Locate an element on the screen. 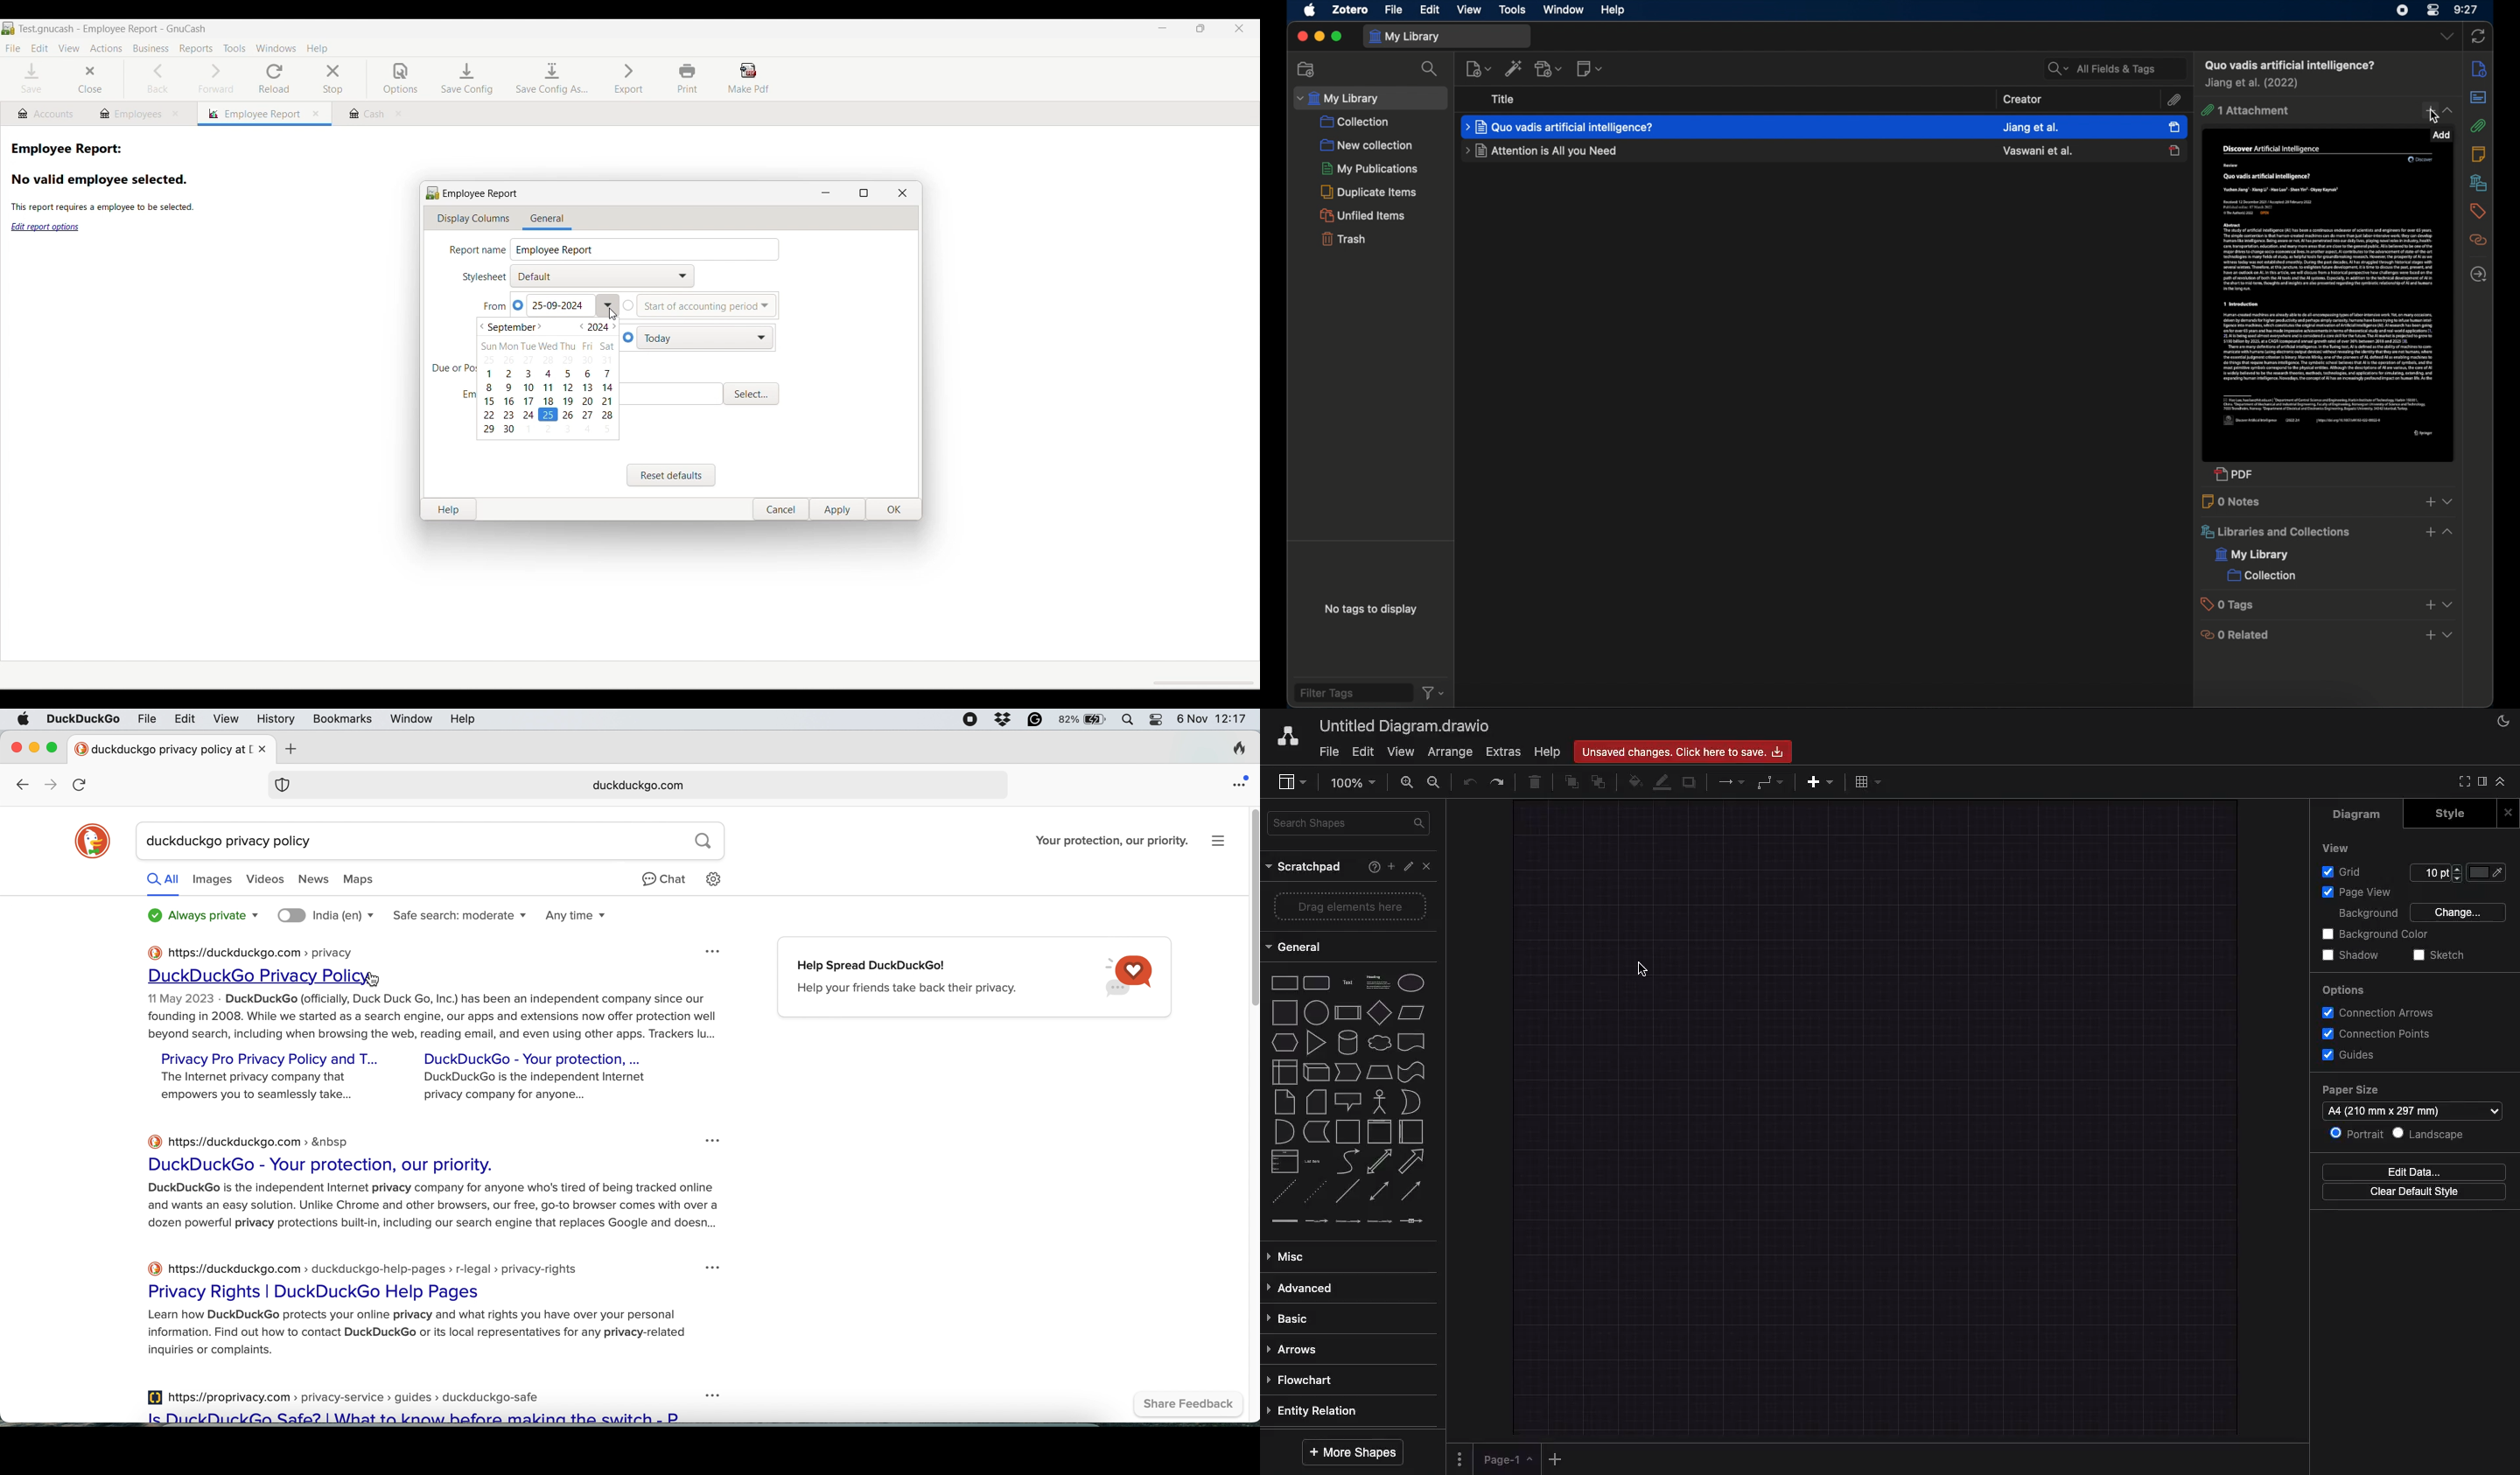 The height and width of the screenshot is (1484, 2520). maps is located at coordinates (364, 880).